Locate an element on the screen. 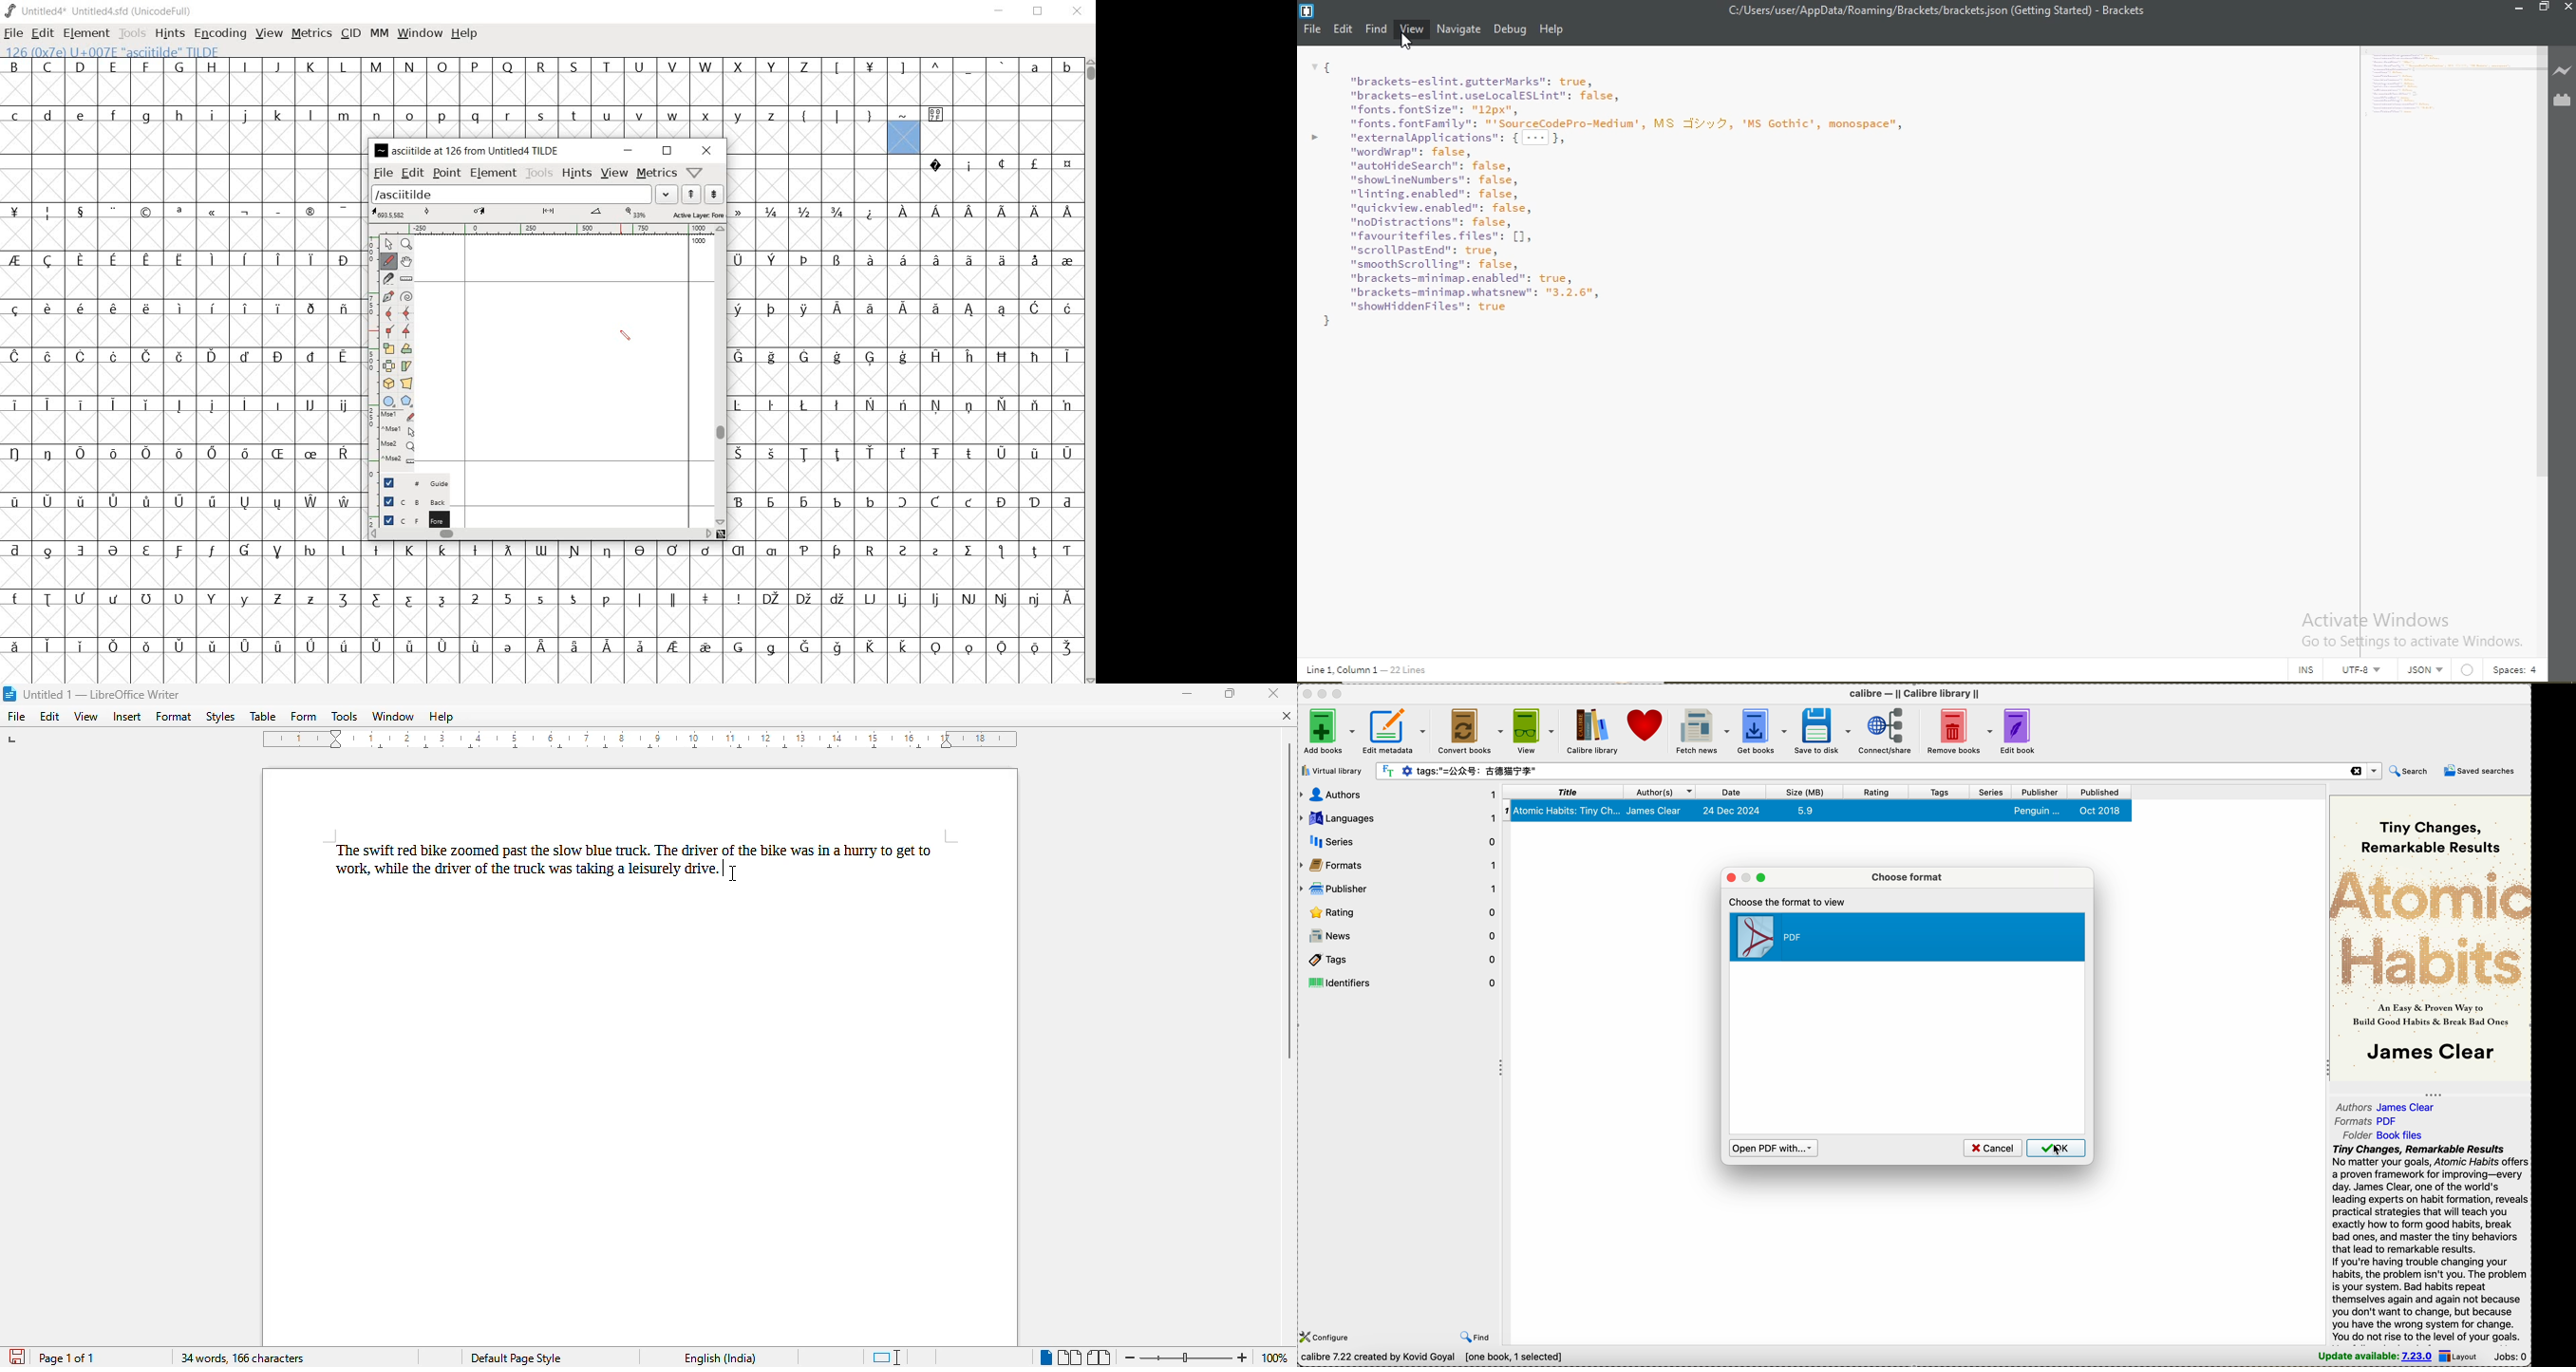 This screenshot has width=2576, height=1372. Jobs: 0 is located at coordinates (2510, 1356).